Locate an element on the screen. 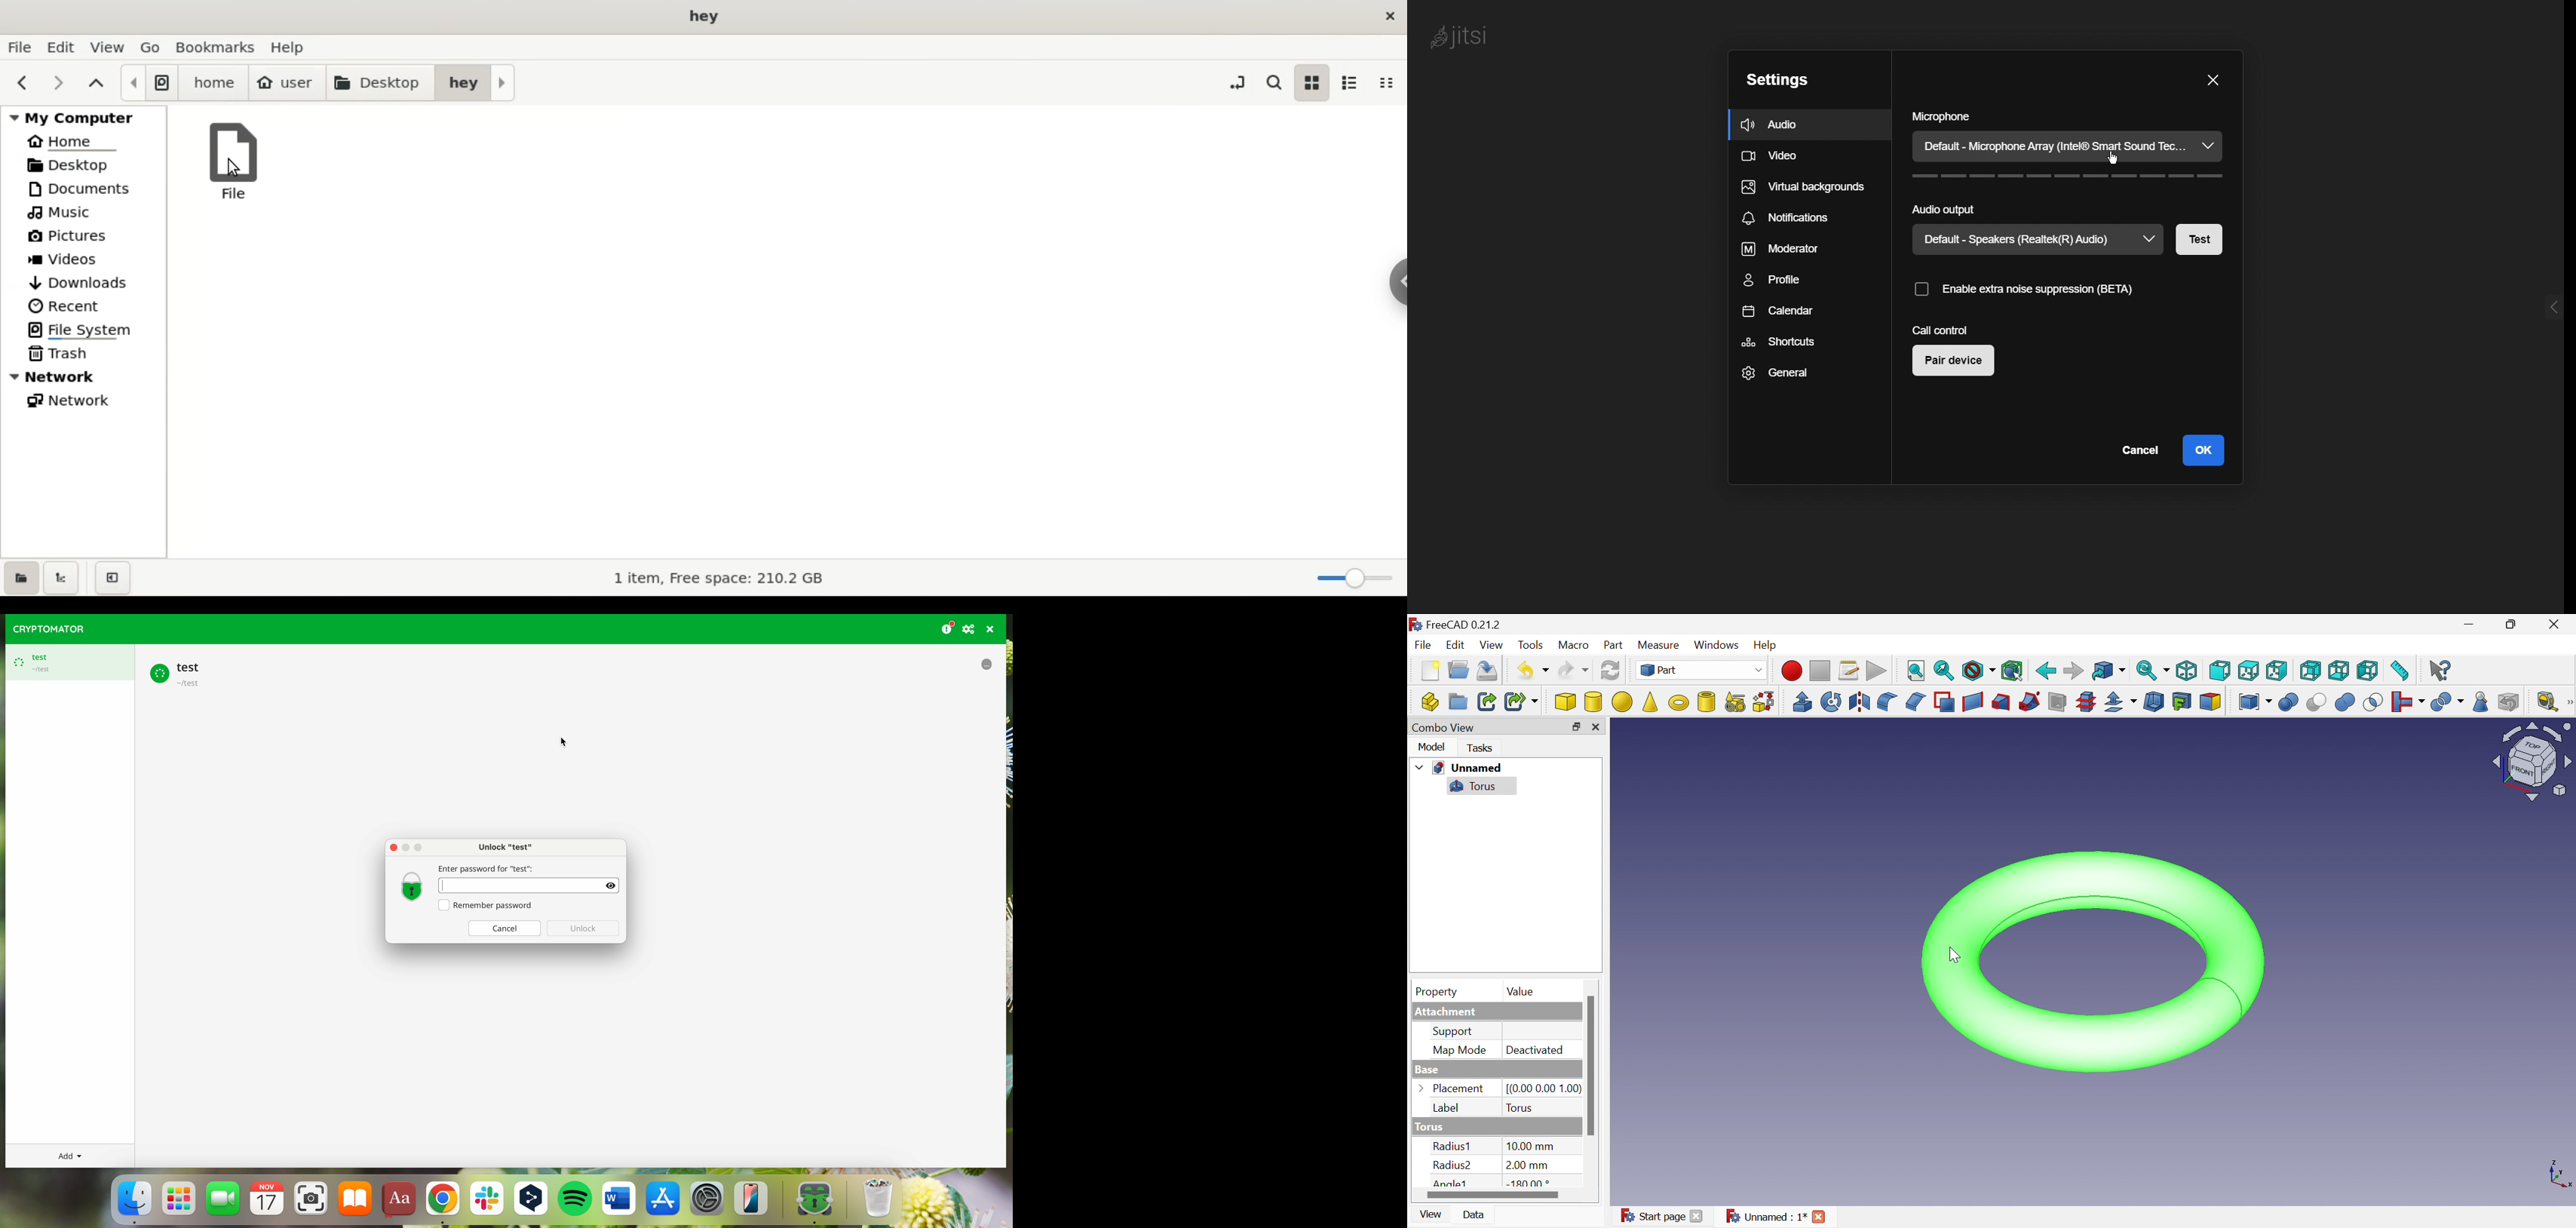 This screenshot has width=2576, height=1232. Isometric is located at coordinates (2188, 672).